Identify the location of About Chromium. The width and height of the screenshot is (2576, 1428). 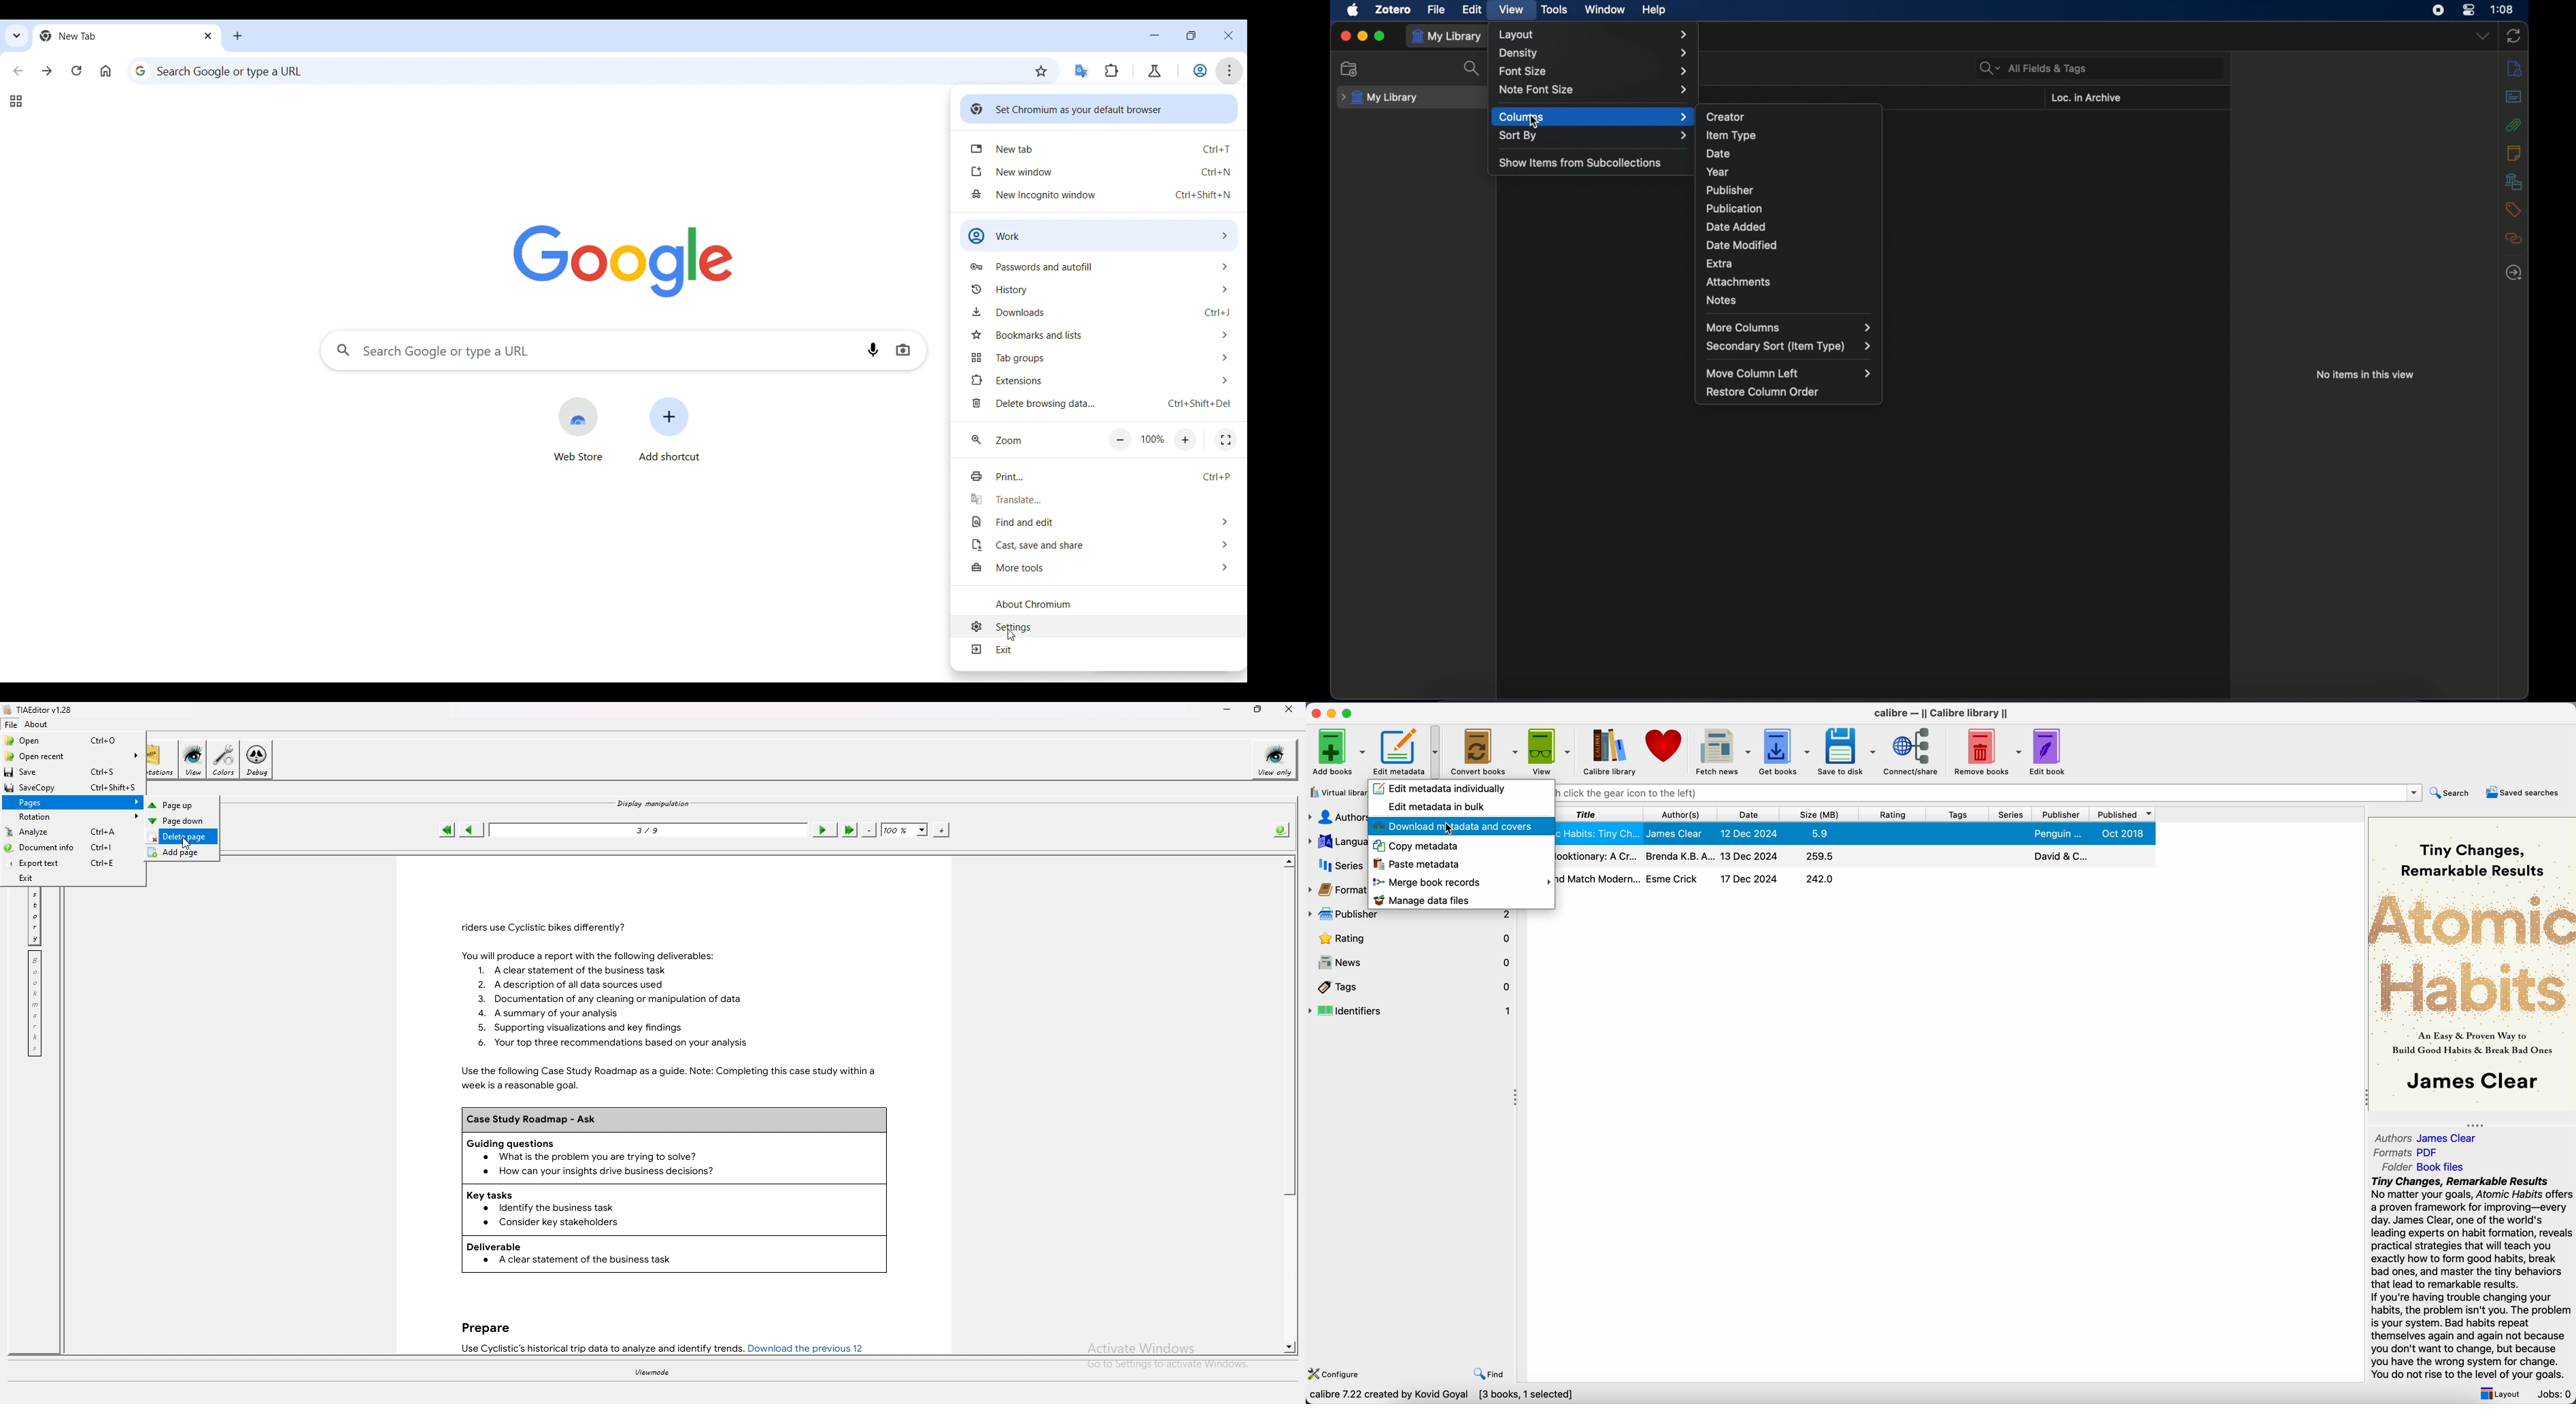
(1101, 604).